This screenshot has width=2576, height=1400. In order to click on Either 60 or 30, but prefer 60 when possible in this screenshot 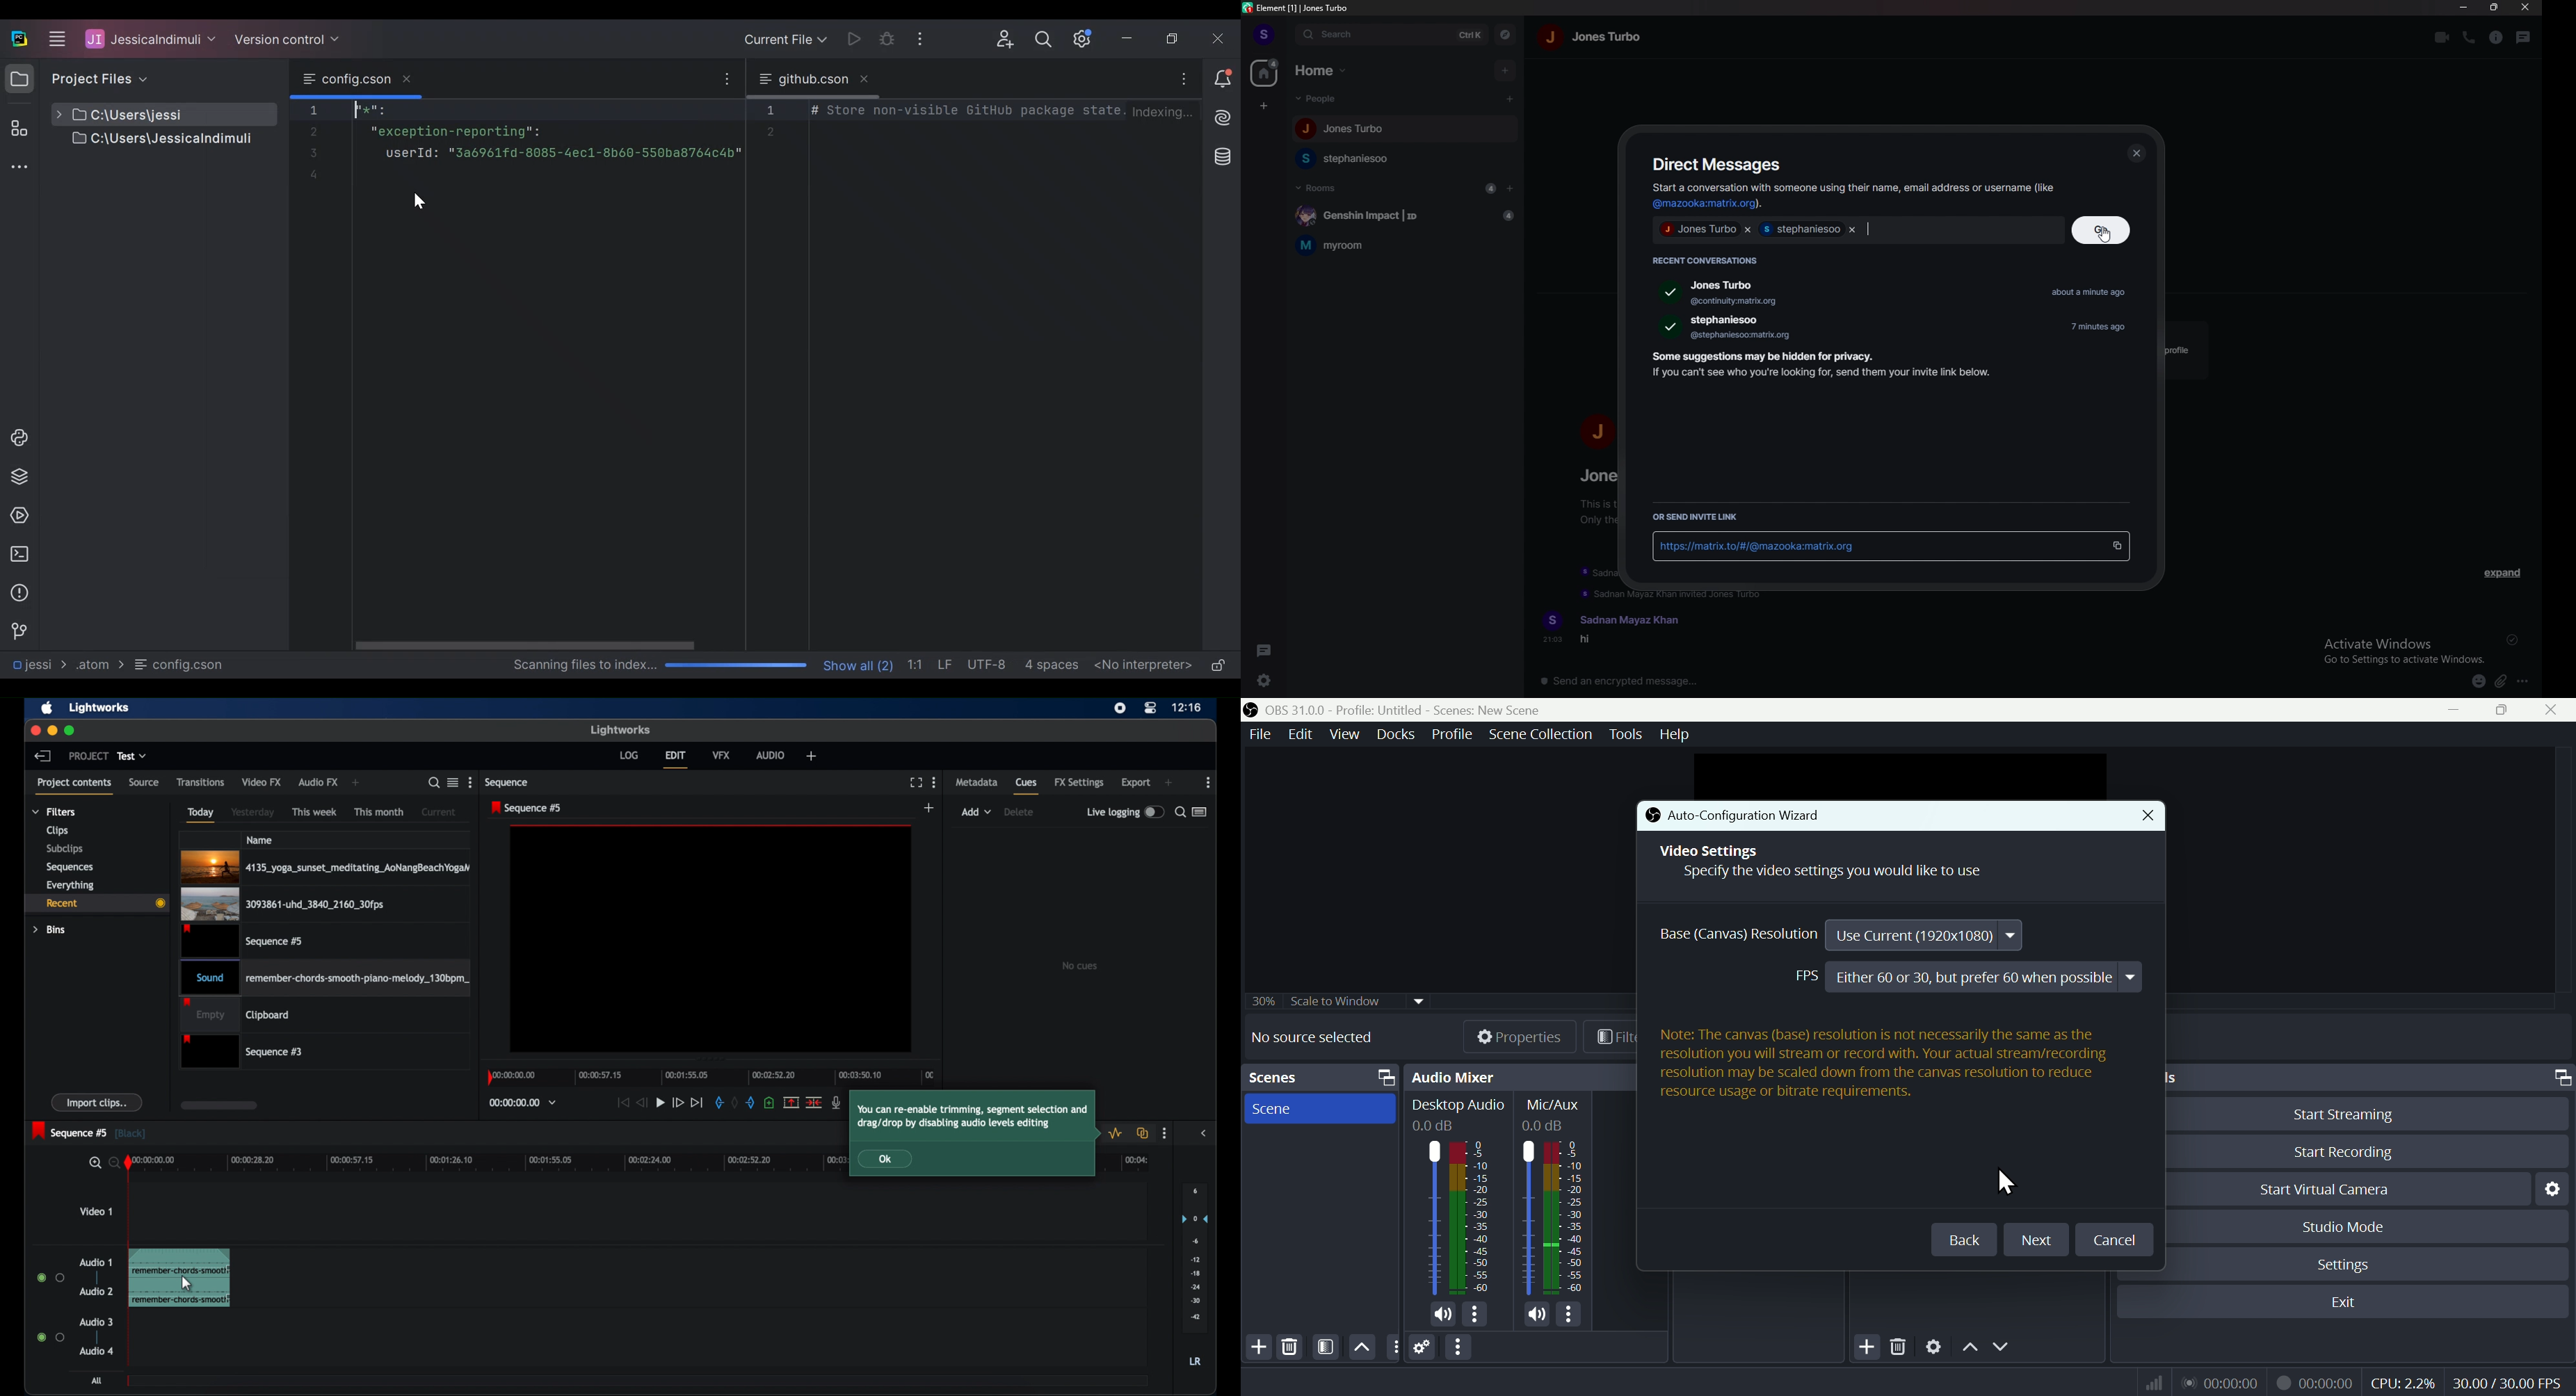, I will do `click(1986, 977)`.